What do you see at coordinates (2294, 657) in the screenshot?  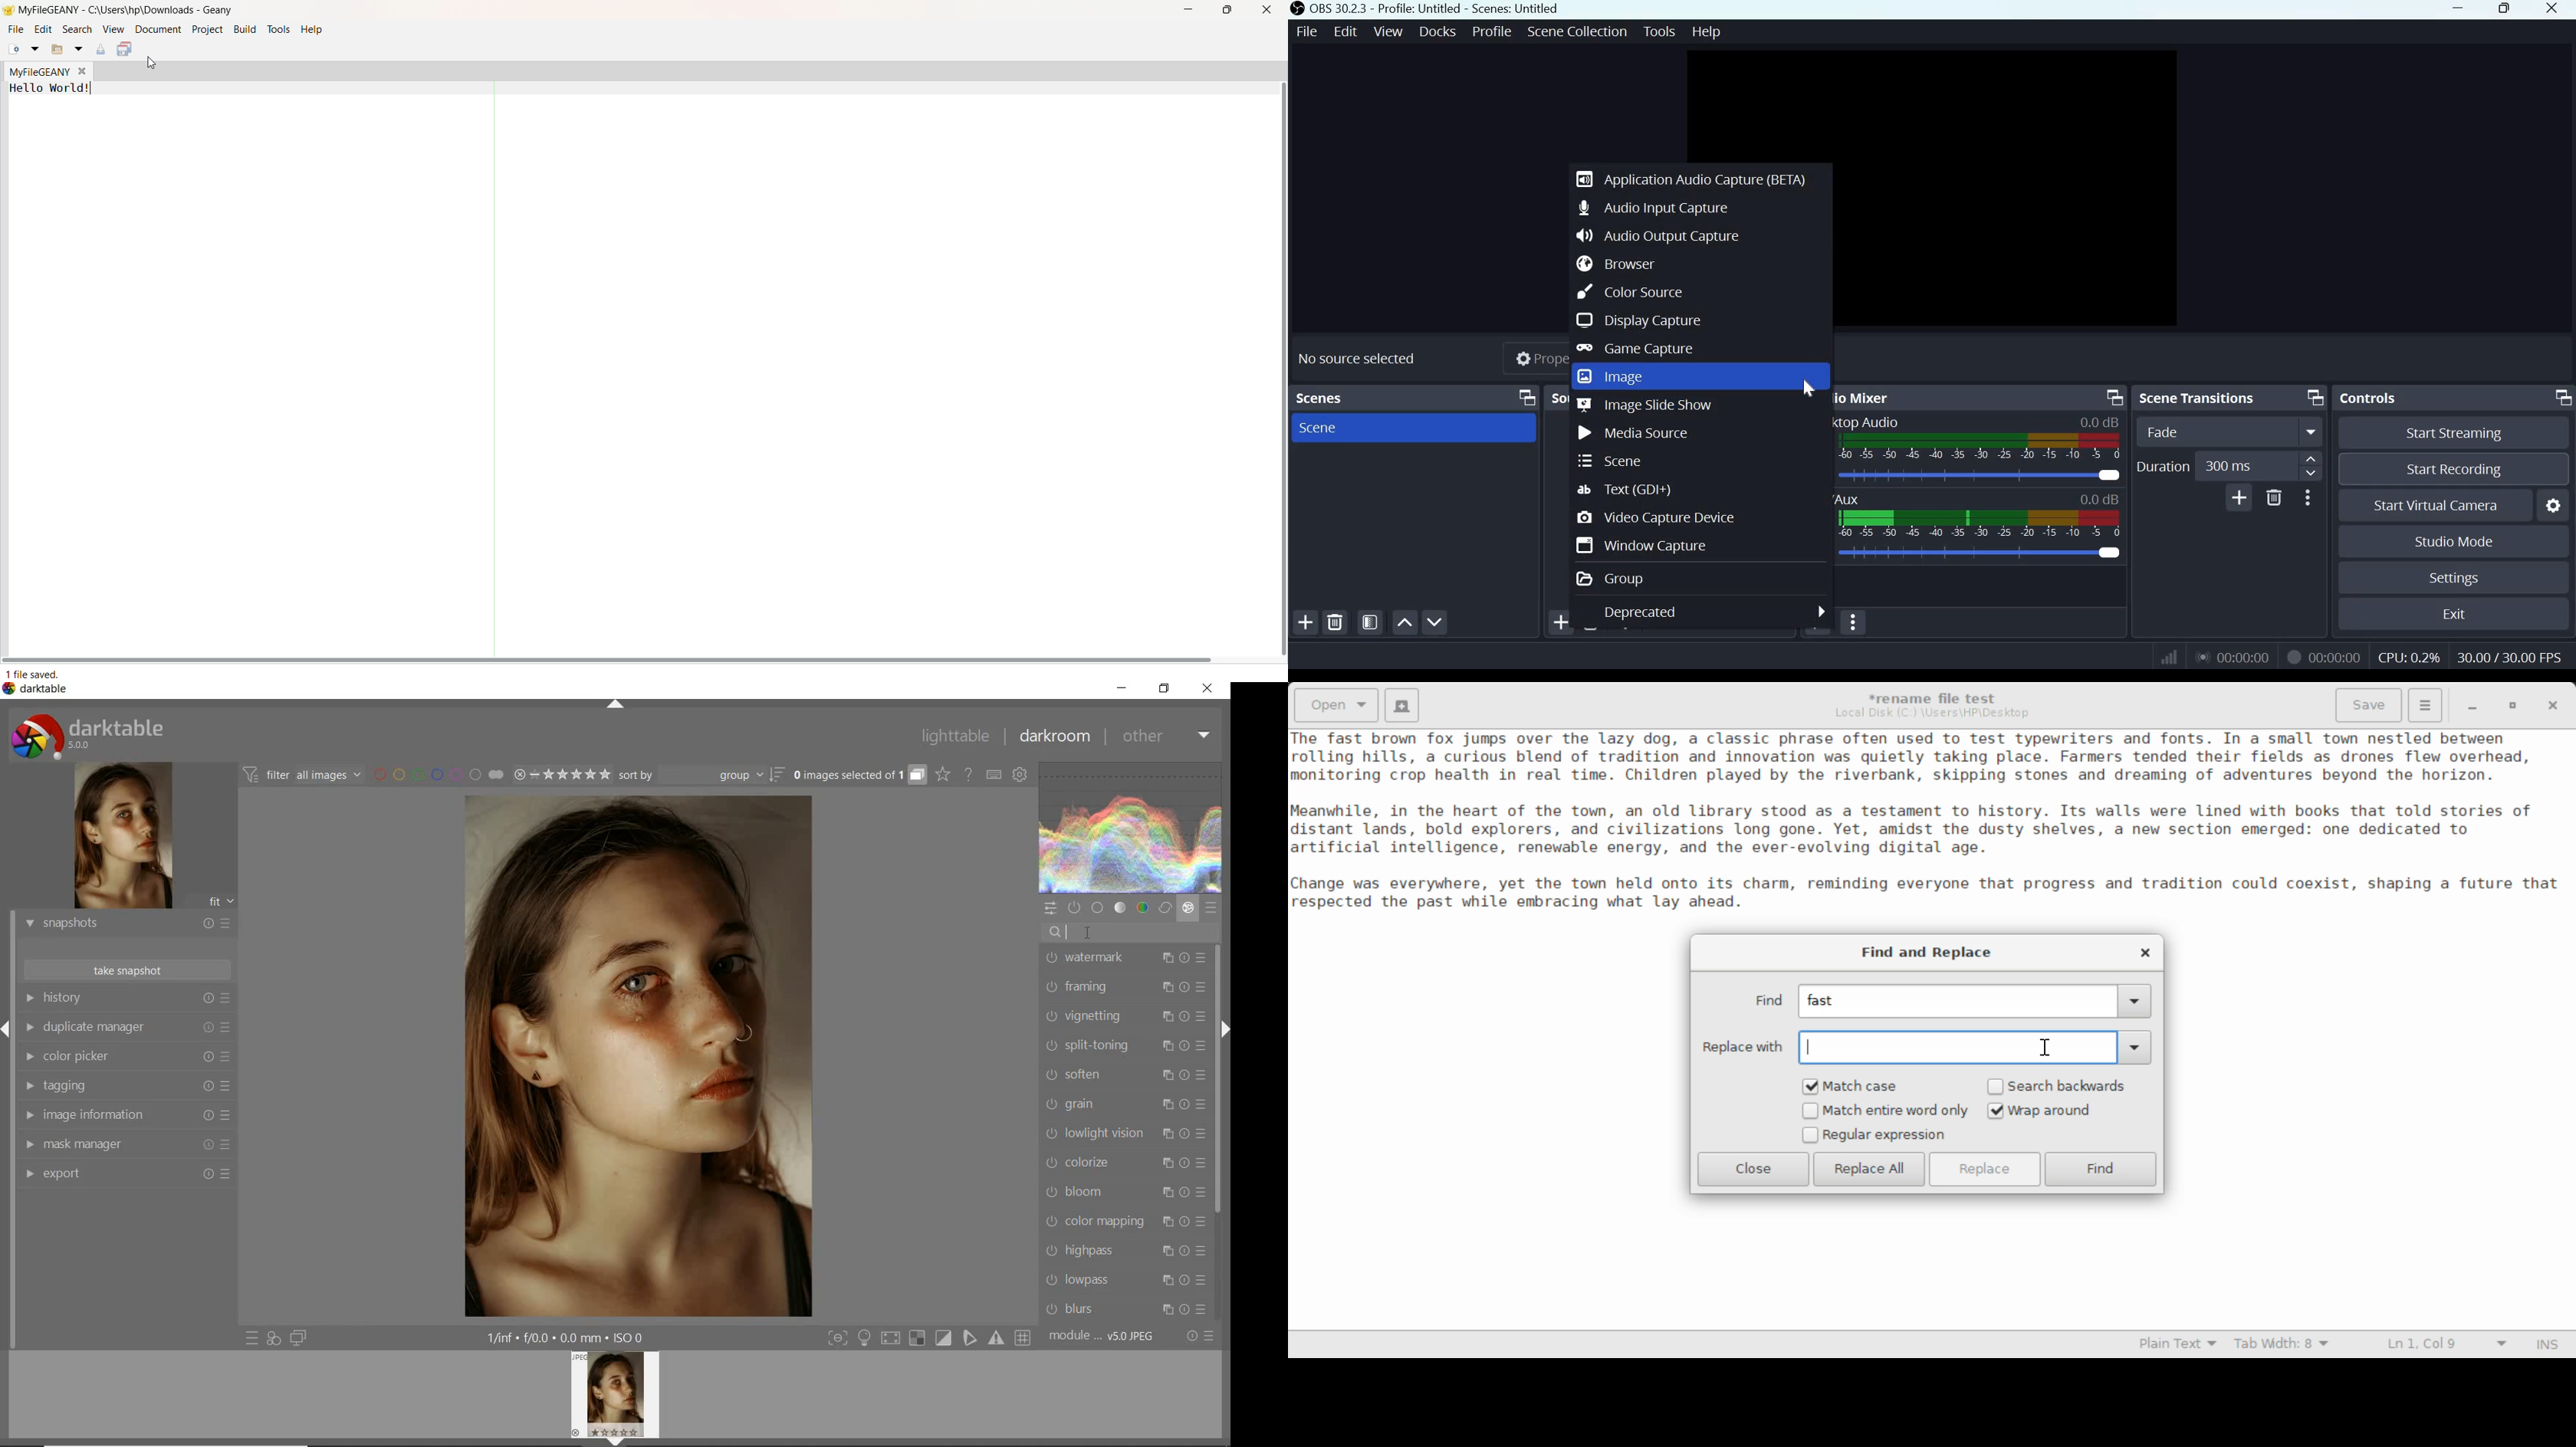 I see `Recording Status Icon` at bounding box center [2294, 657].